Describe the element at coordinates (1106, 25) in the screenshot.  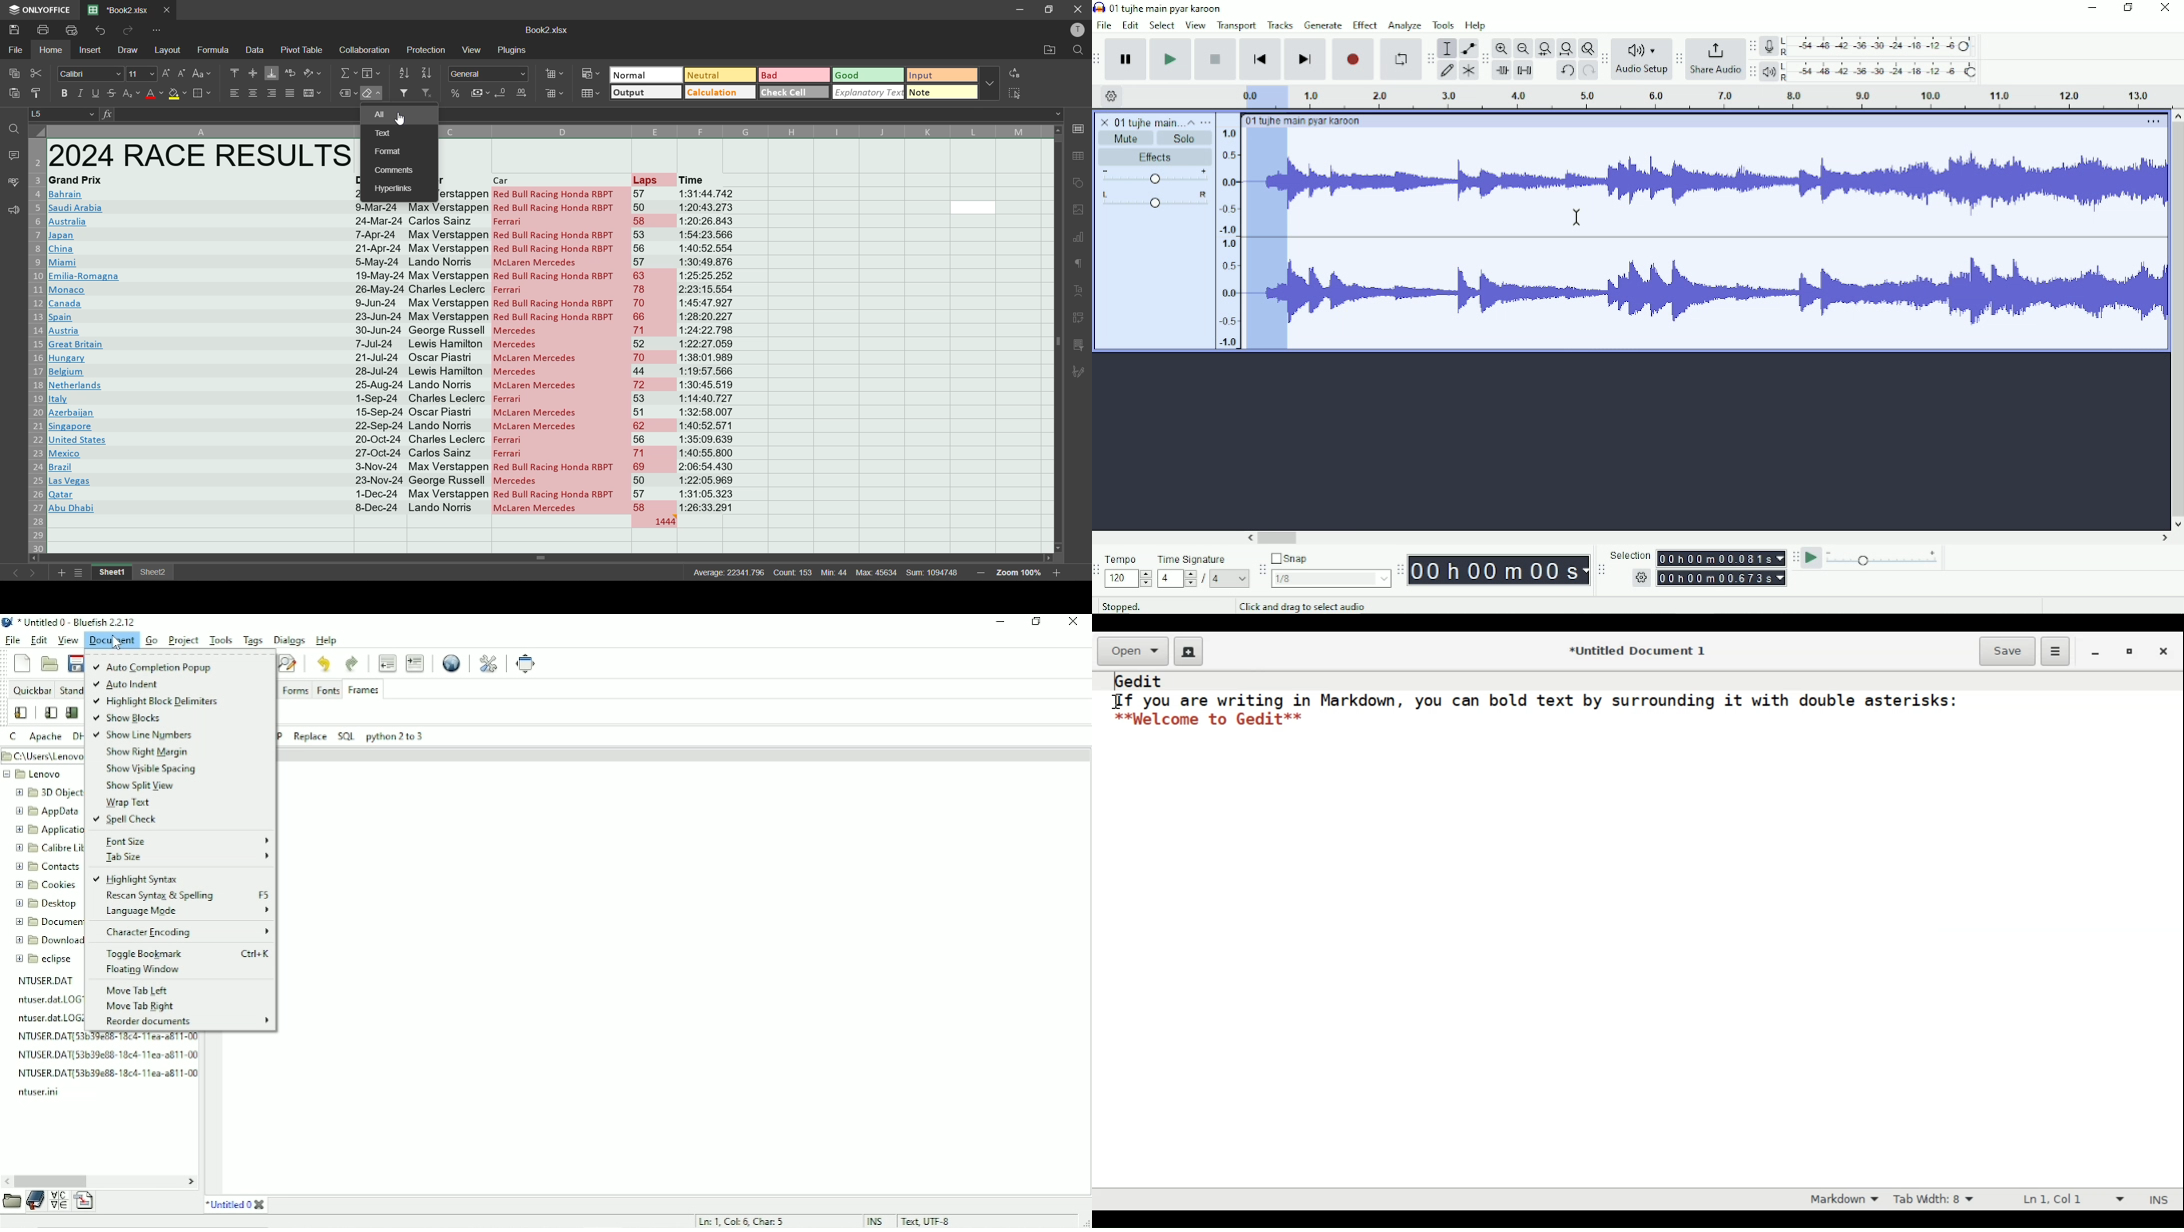
I see `File` at that location.